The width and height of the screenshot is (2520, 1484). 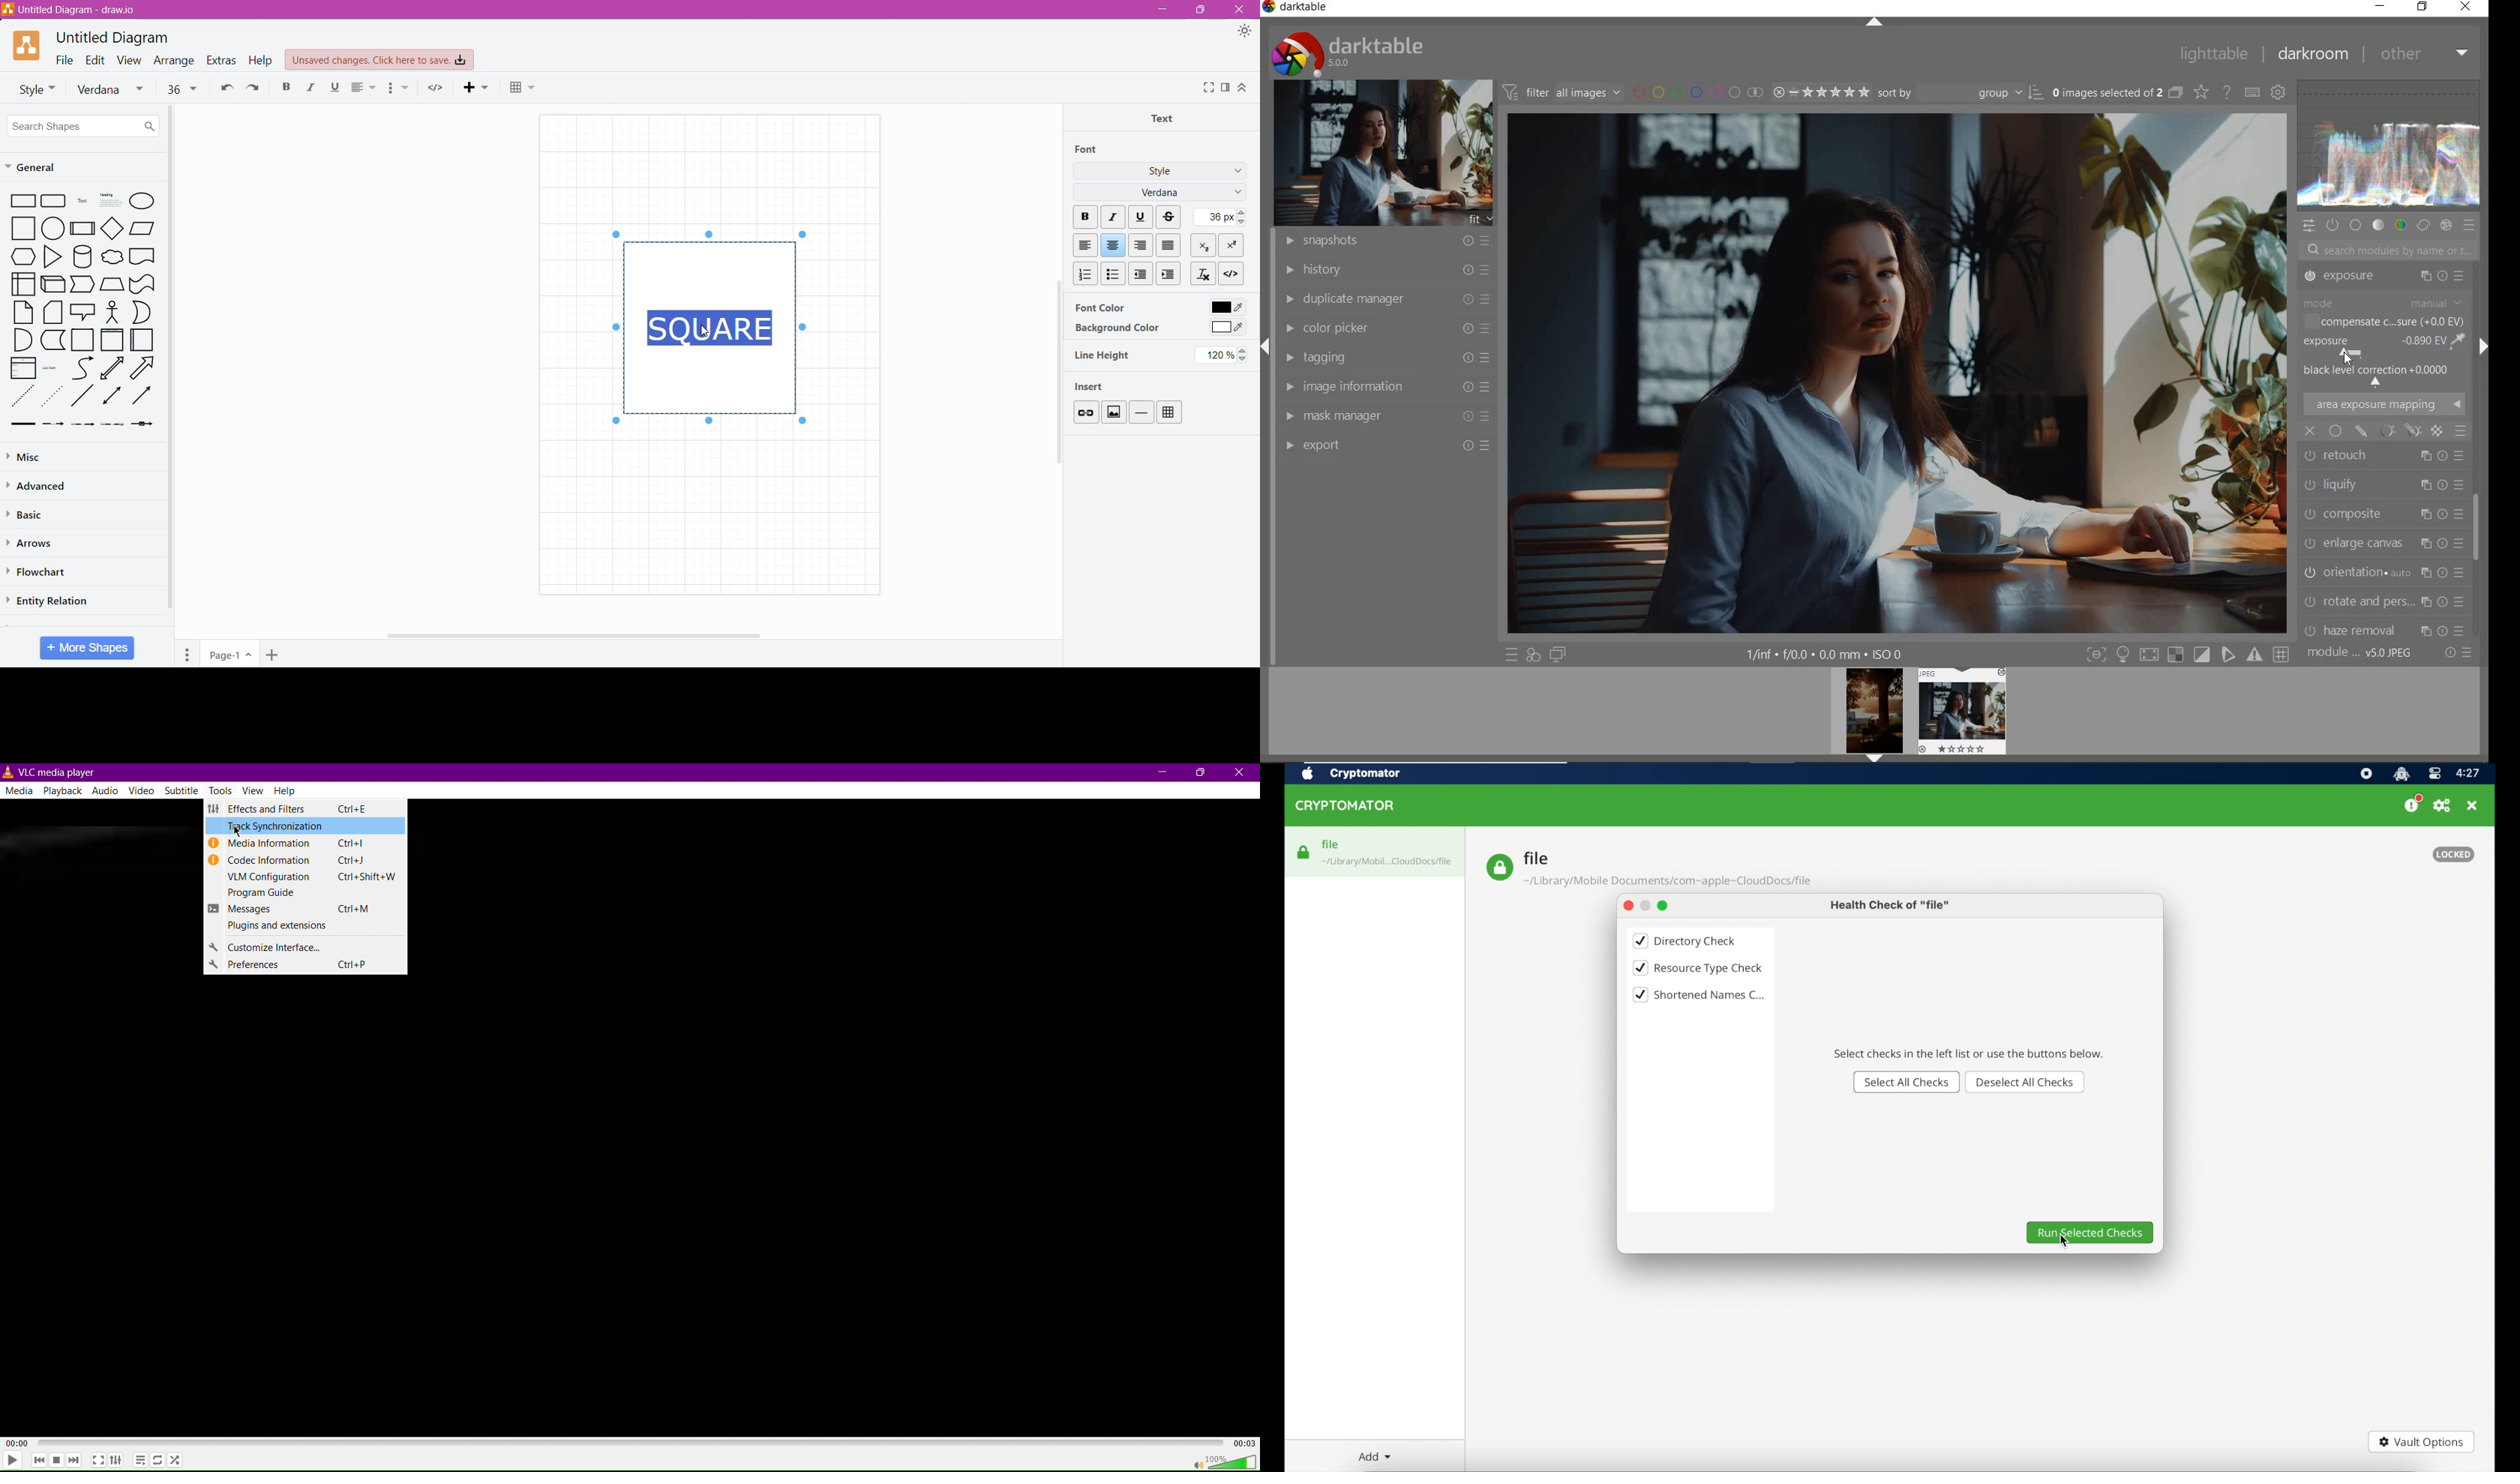 What do you see at coordinates (2481, 347) in the screenshot?
I see `EXPAND/COLLAPSE` at bounding box center [2481, 347].